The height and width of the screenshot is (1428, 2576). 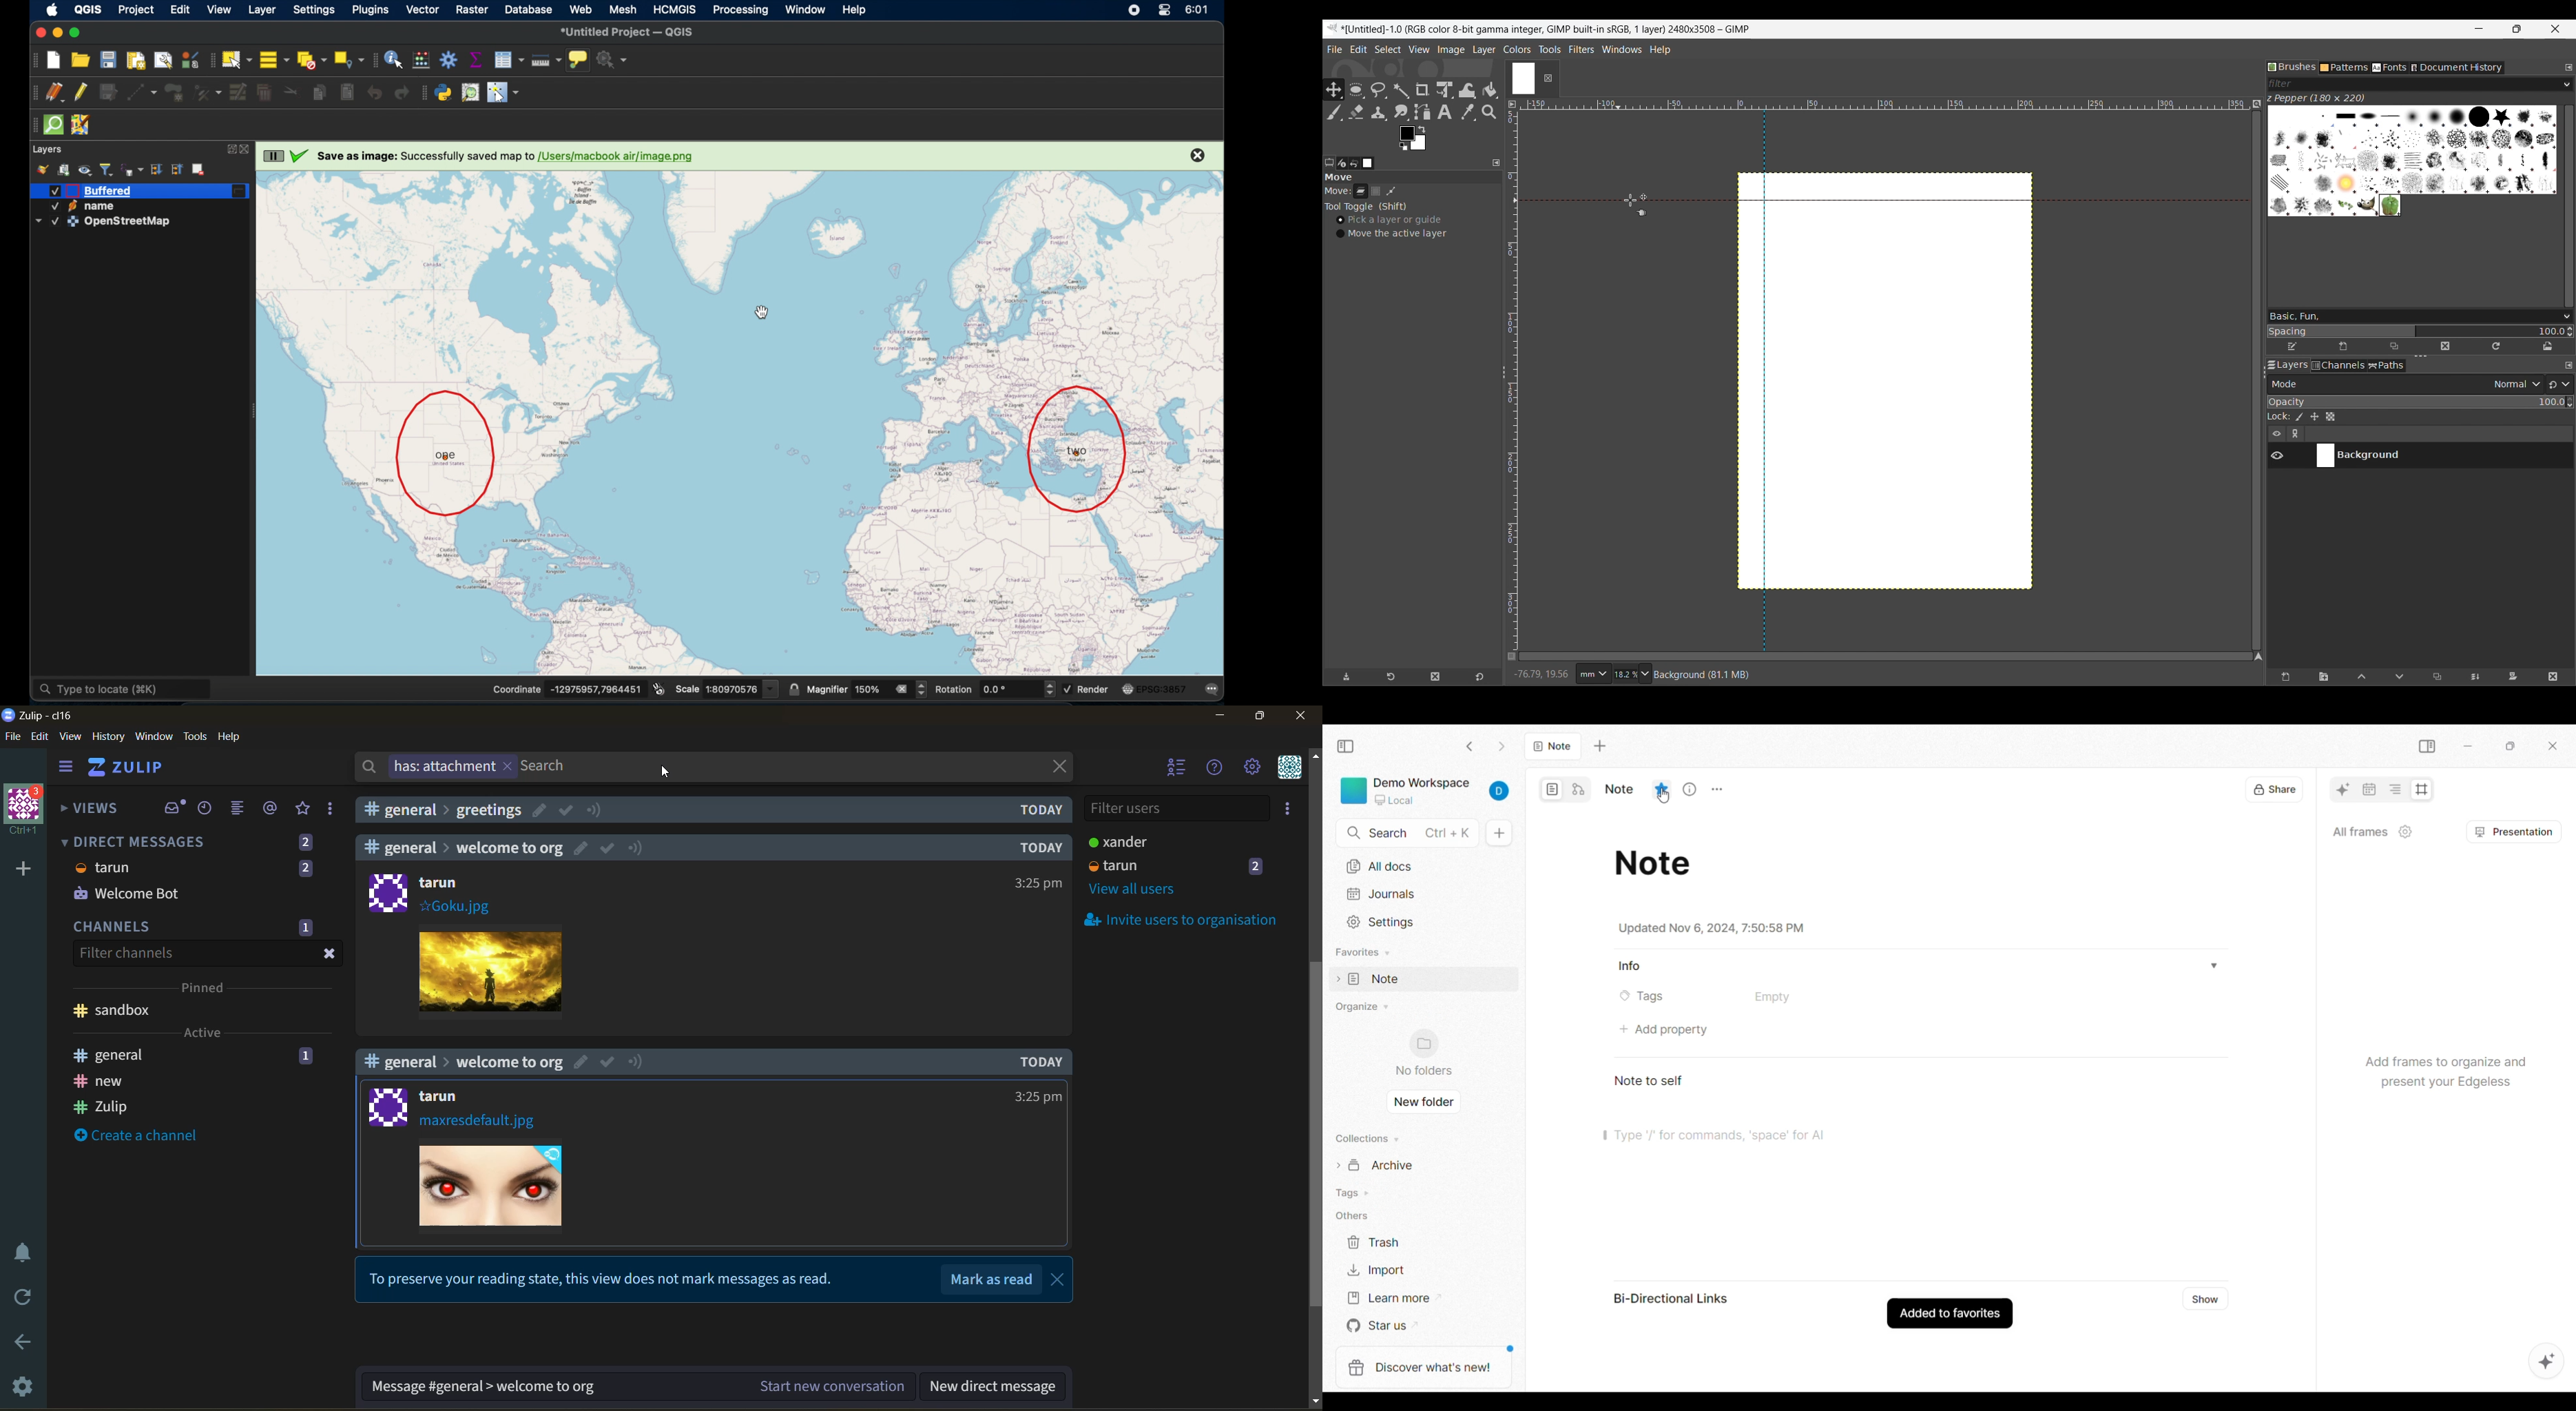 I want to click on Add new tab, so click(x=1600, y=746).